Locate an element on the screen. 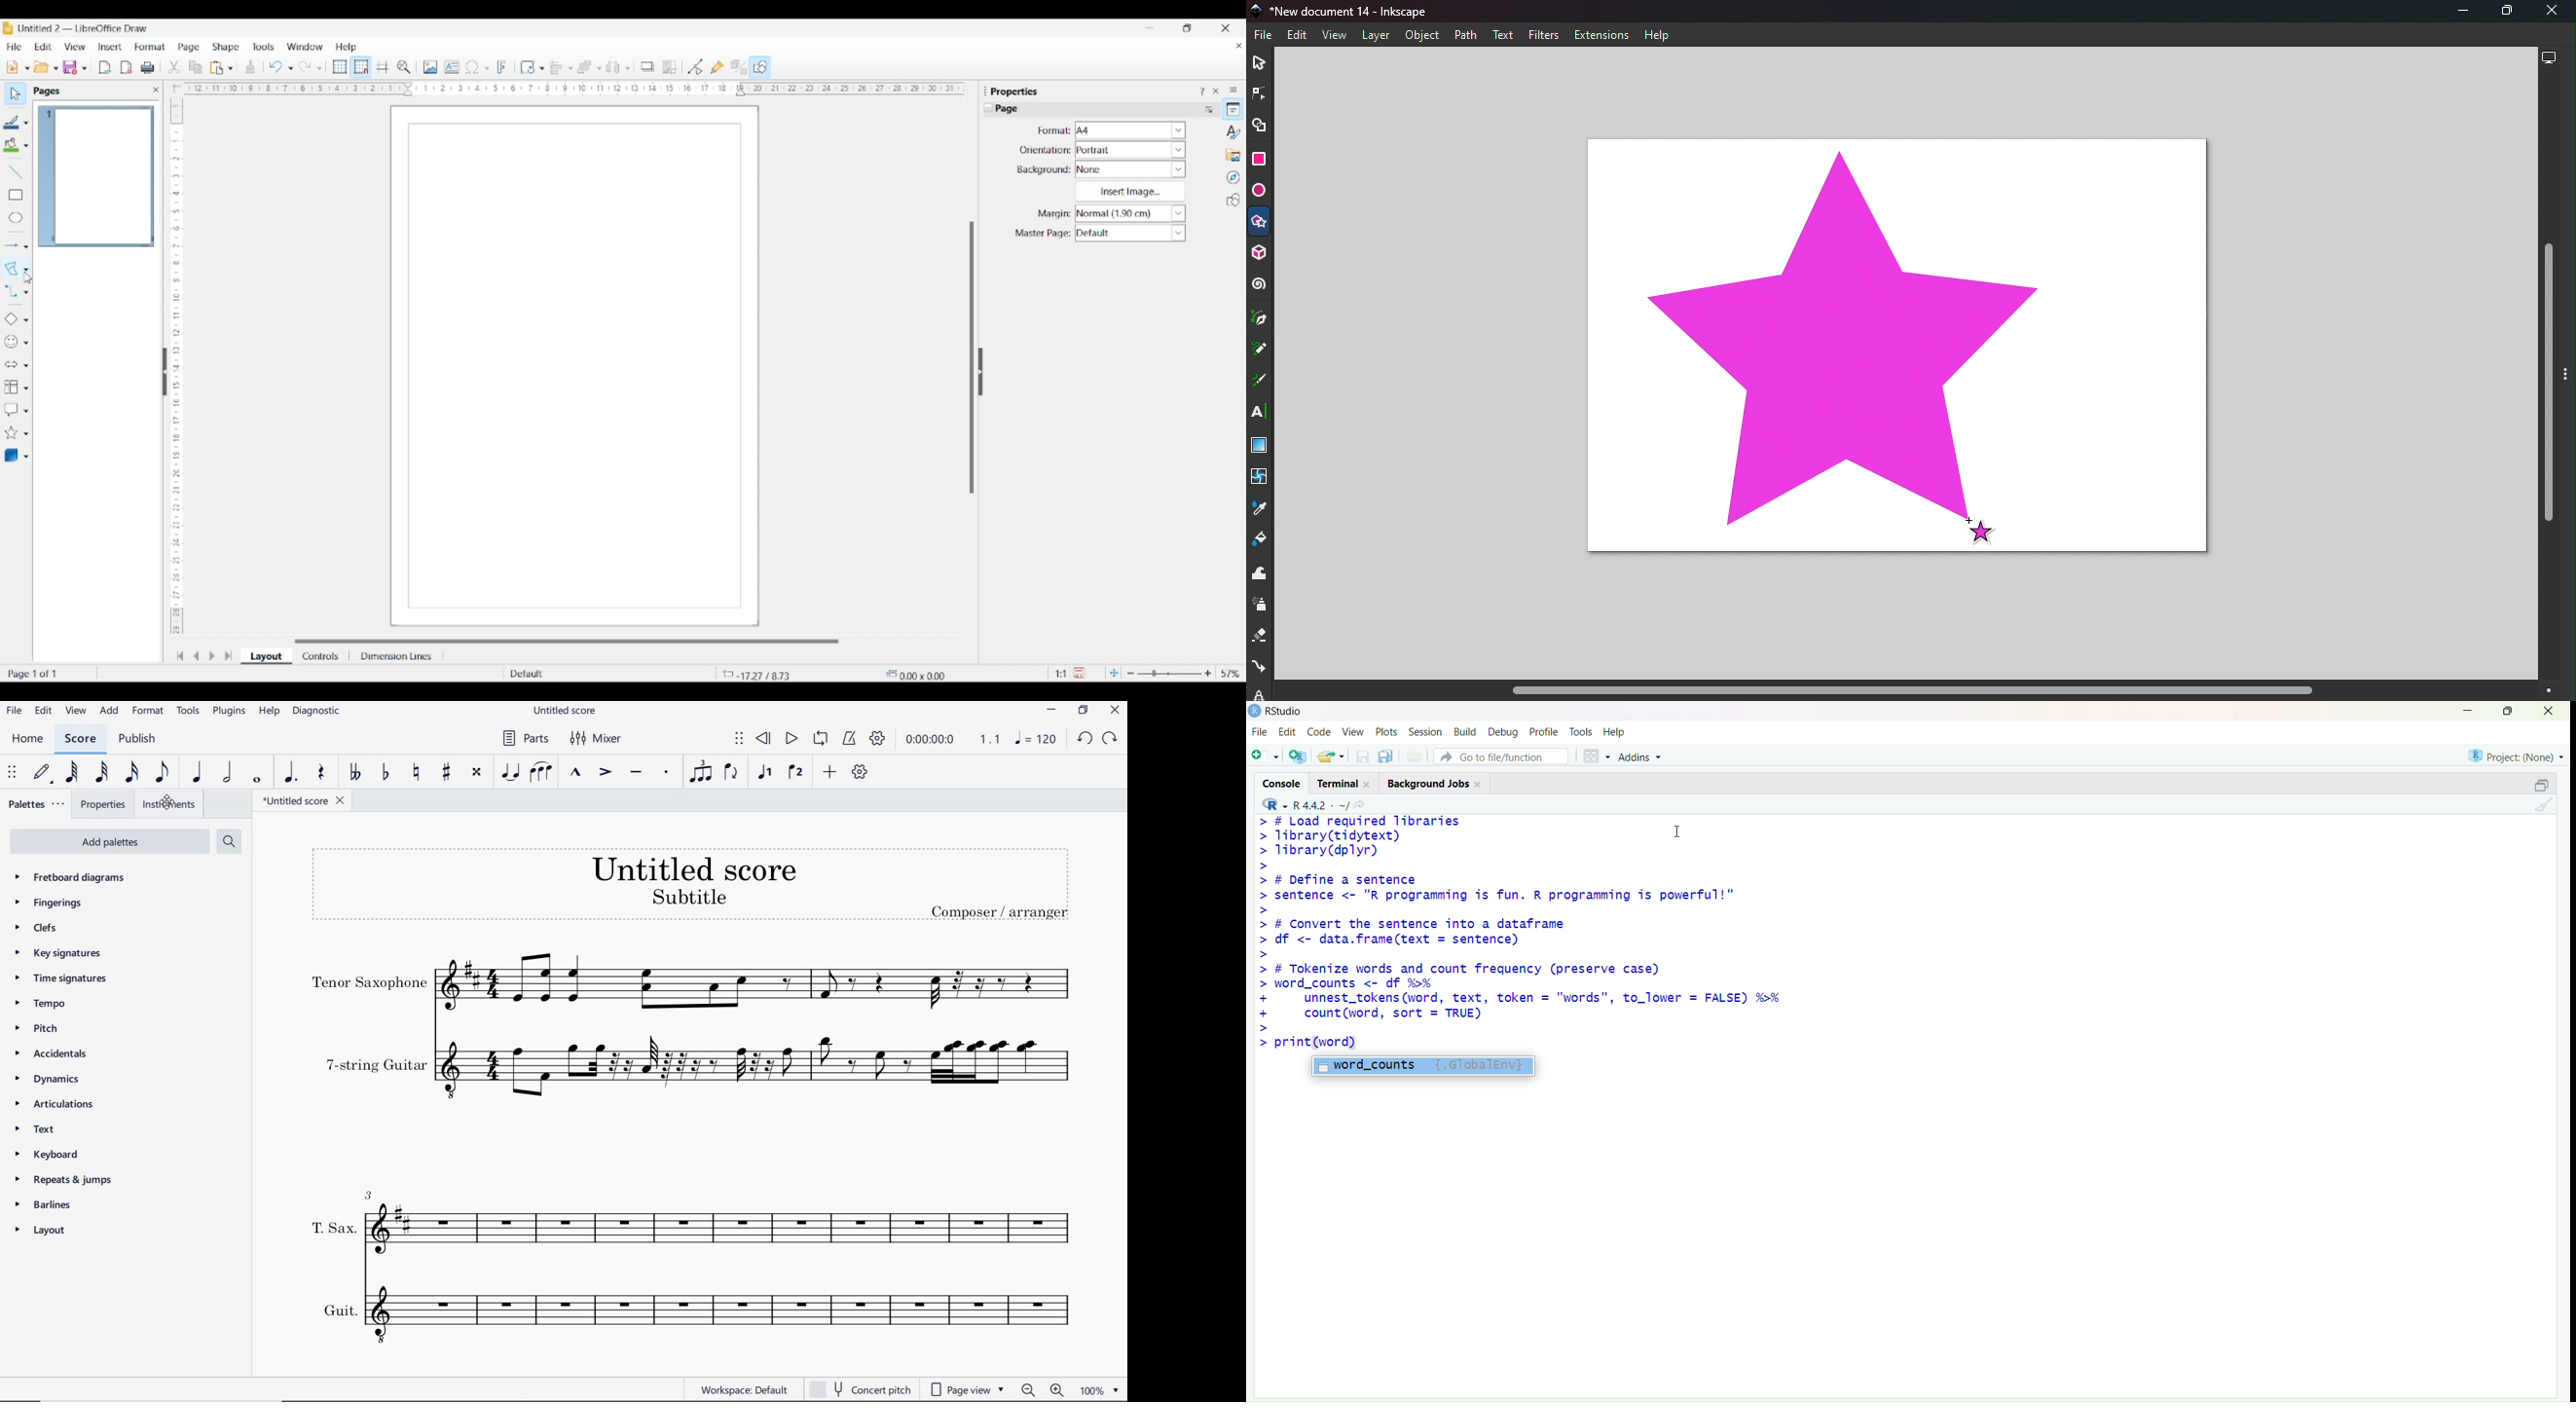  Insert is located at coordinates (110, 47).